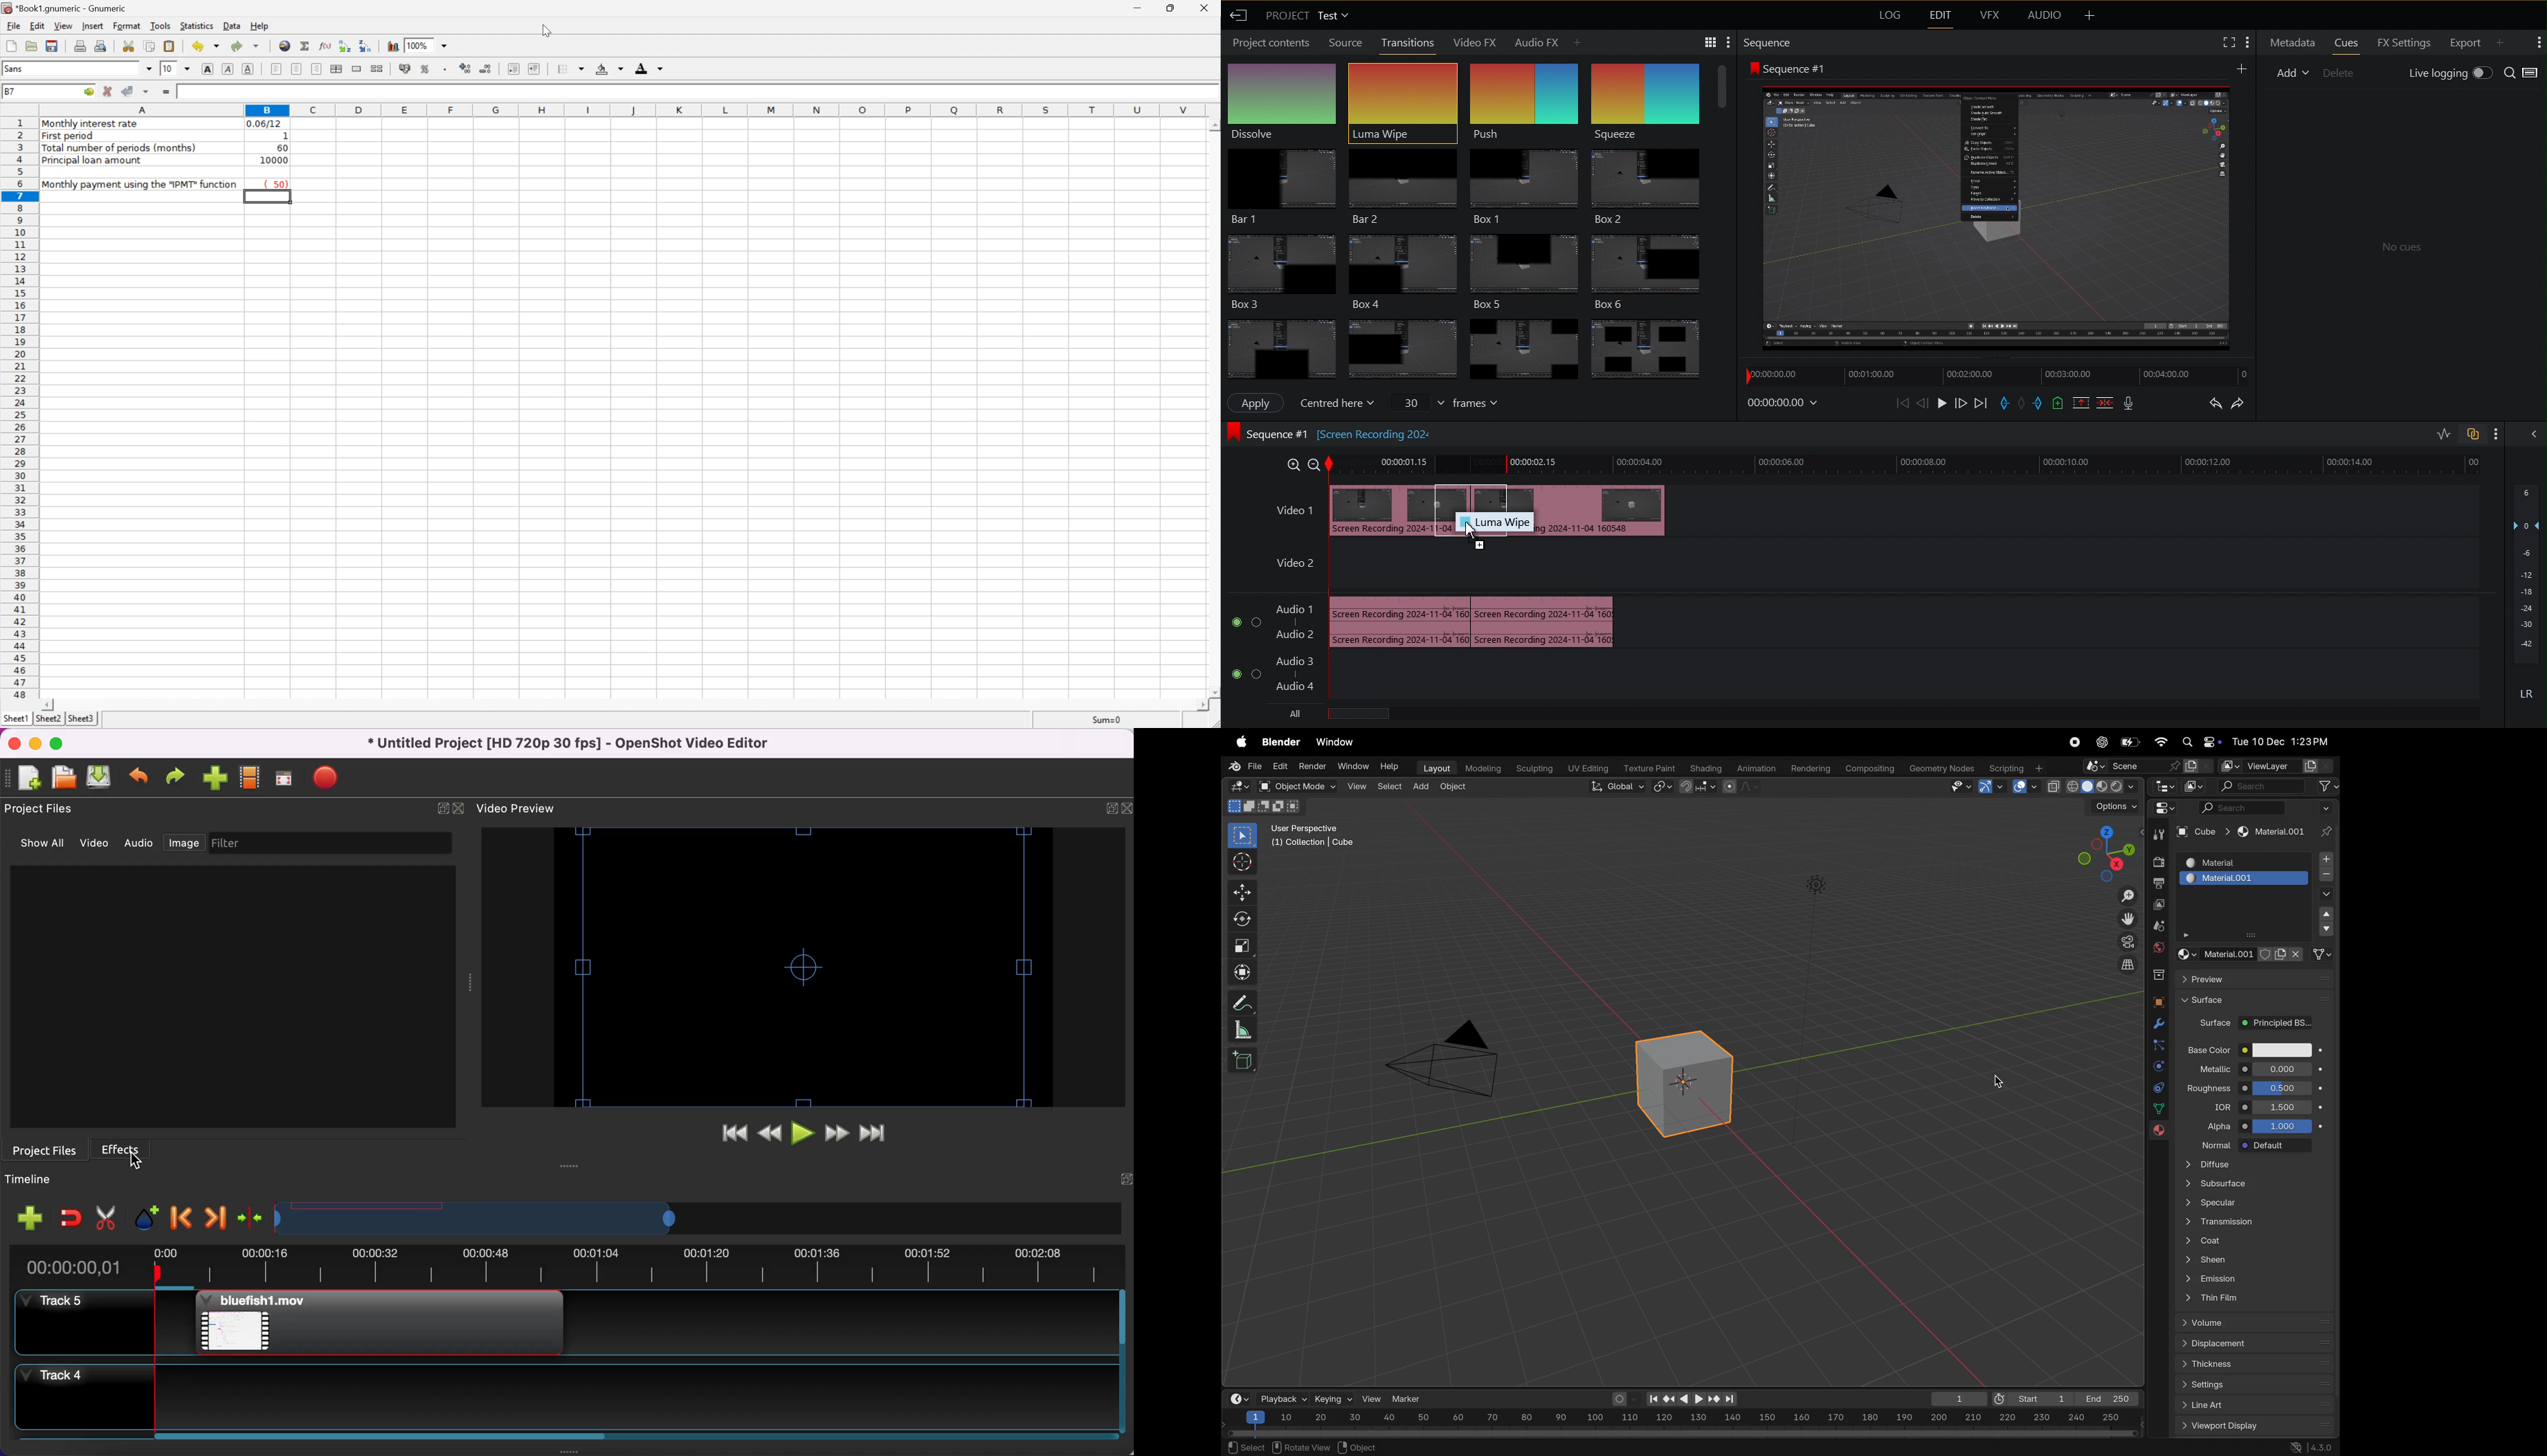  I want to click on Edit, so click(1939, 17).